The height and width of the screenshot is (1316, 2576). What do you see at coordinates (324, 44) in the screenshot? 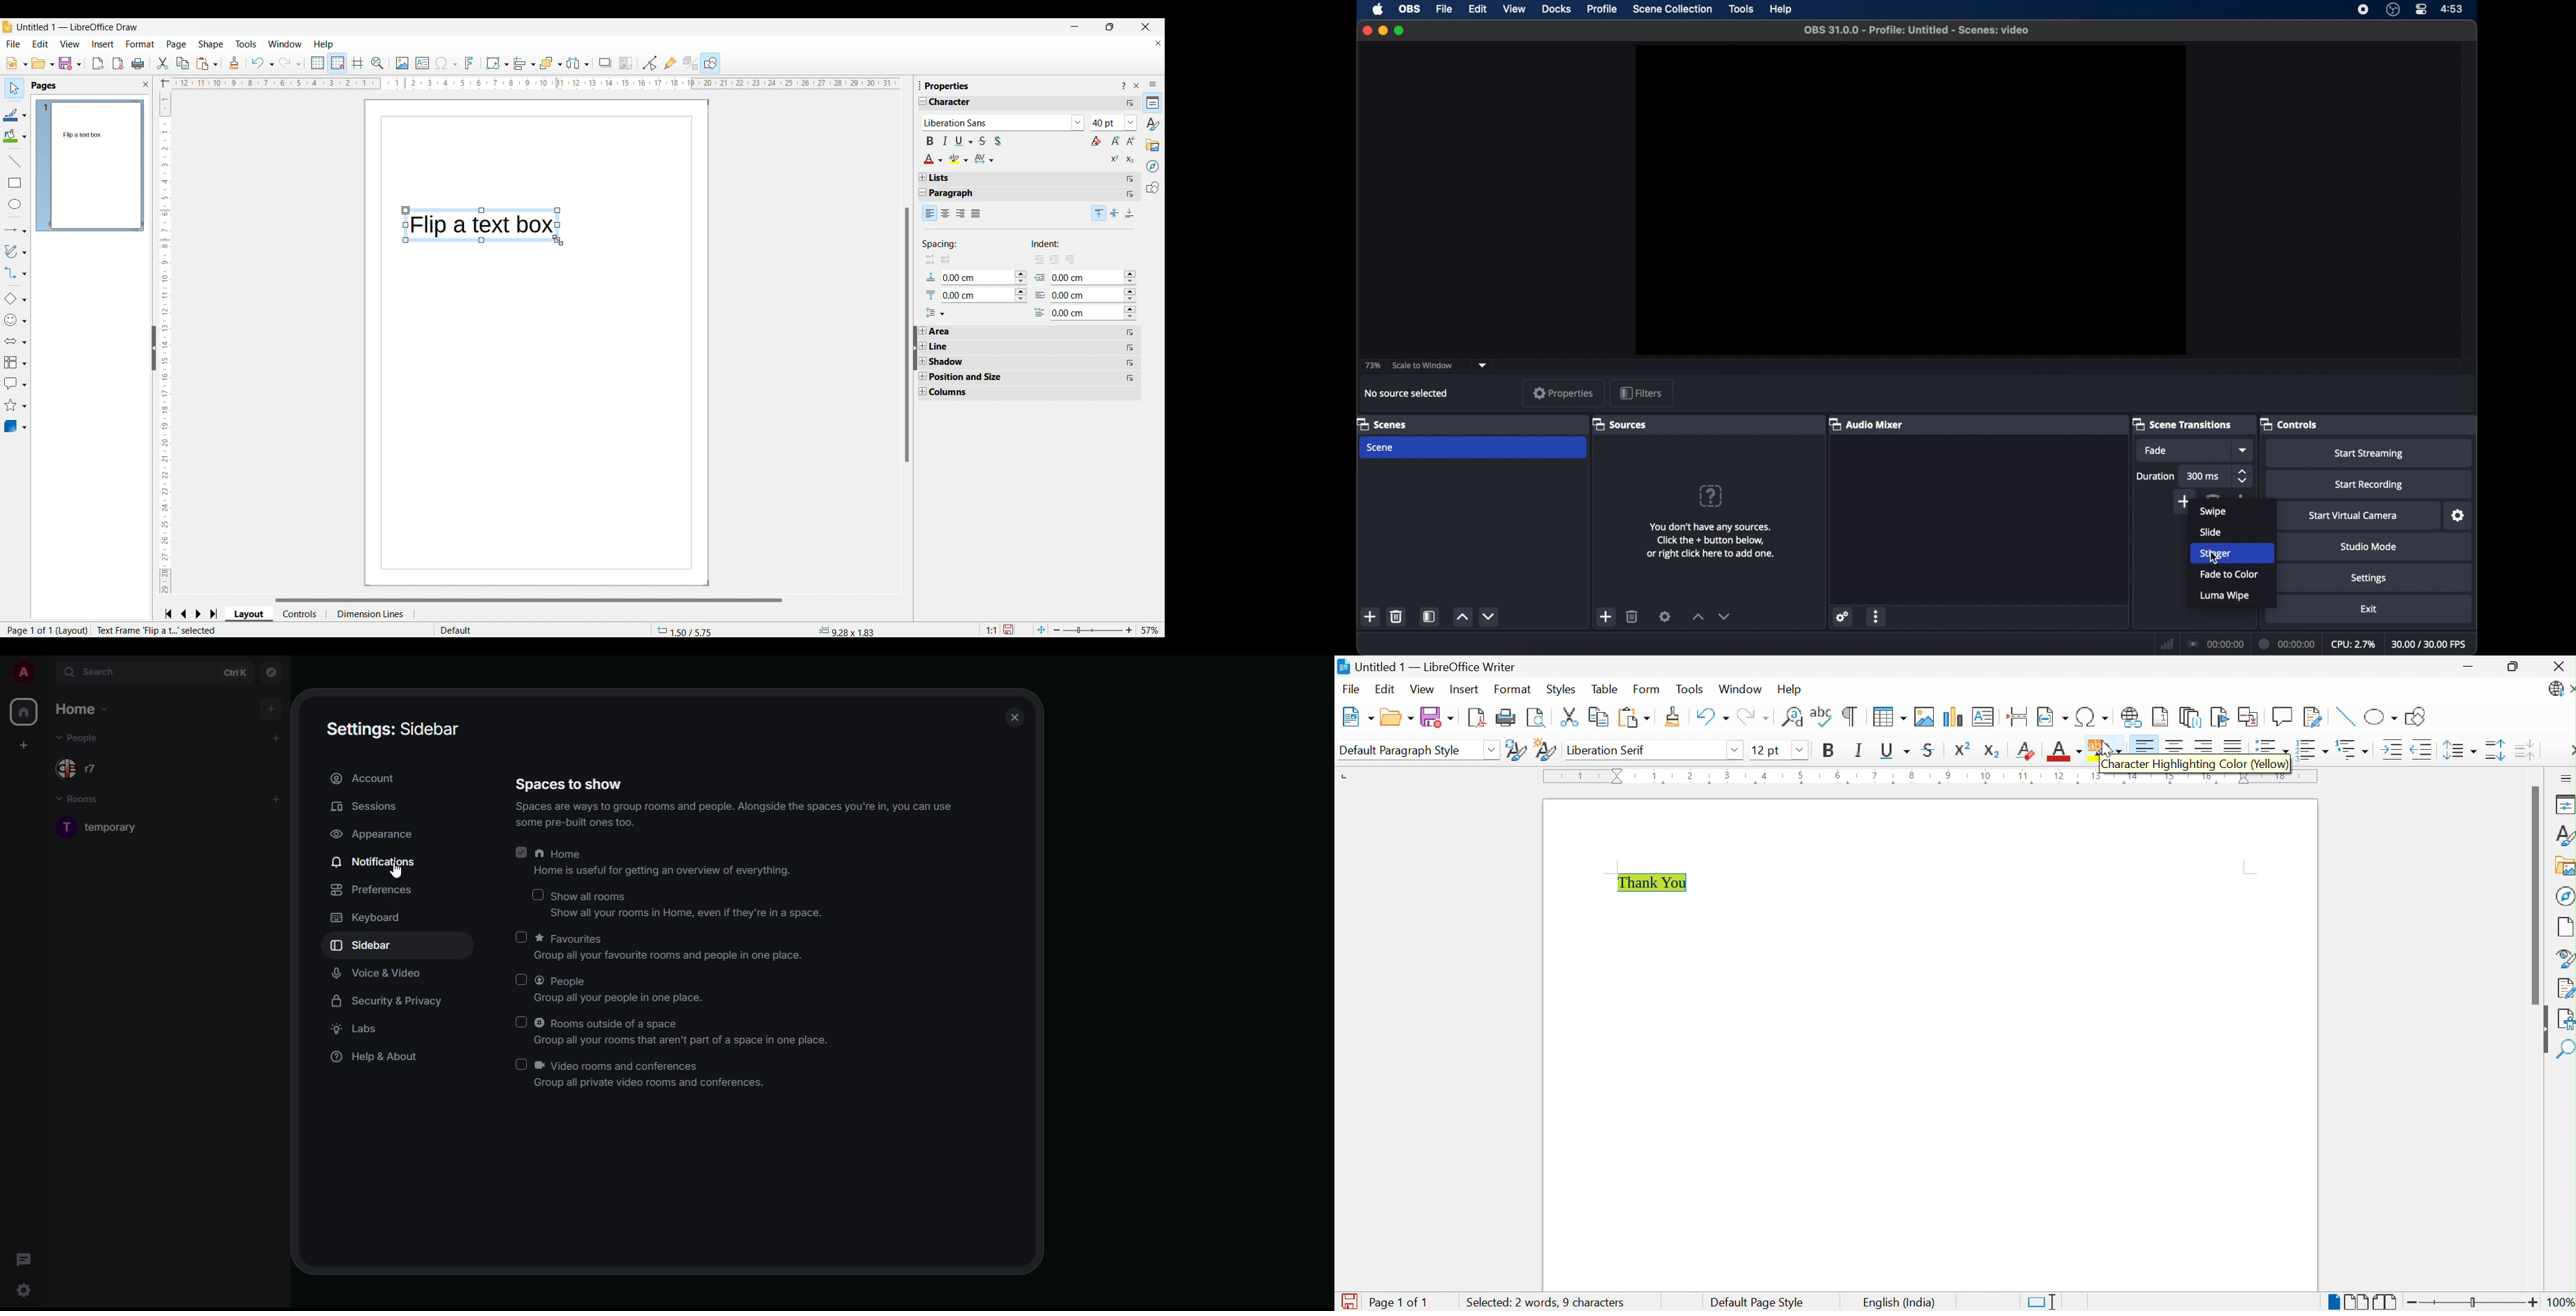
I see `Help menu` at bounding box center [324, 44].